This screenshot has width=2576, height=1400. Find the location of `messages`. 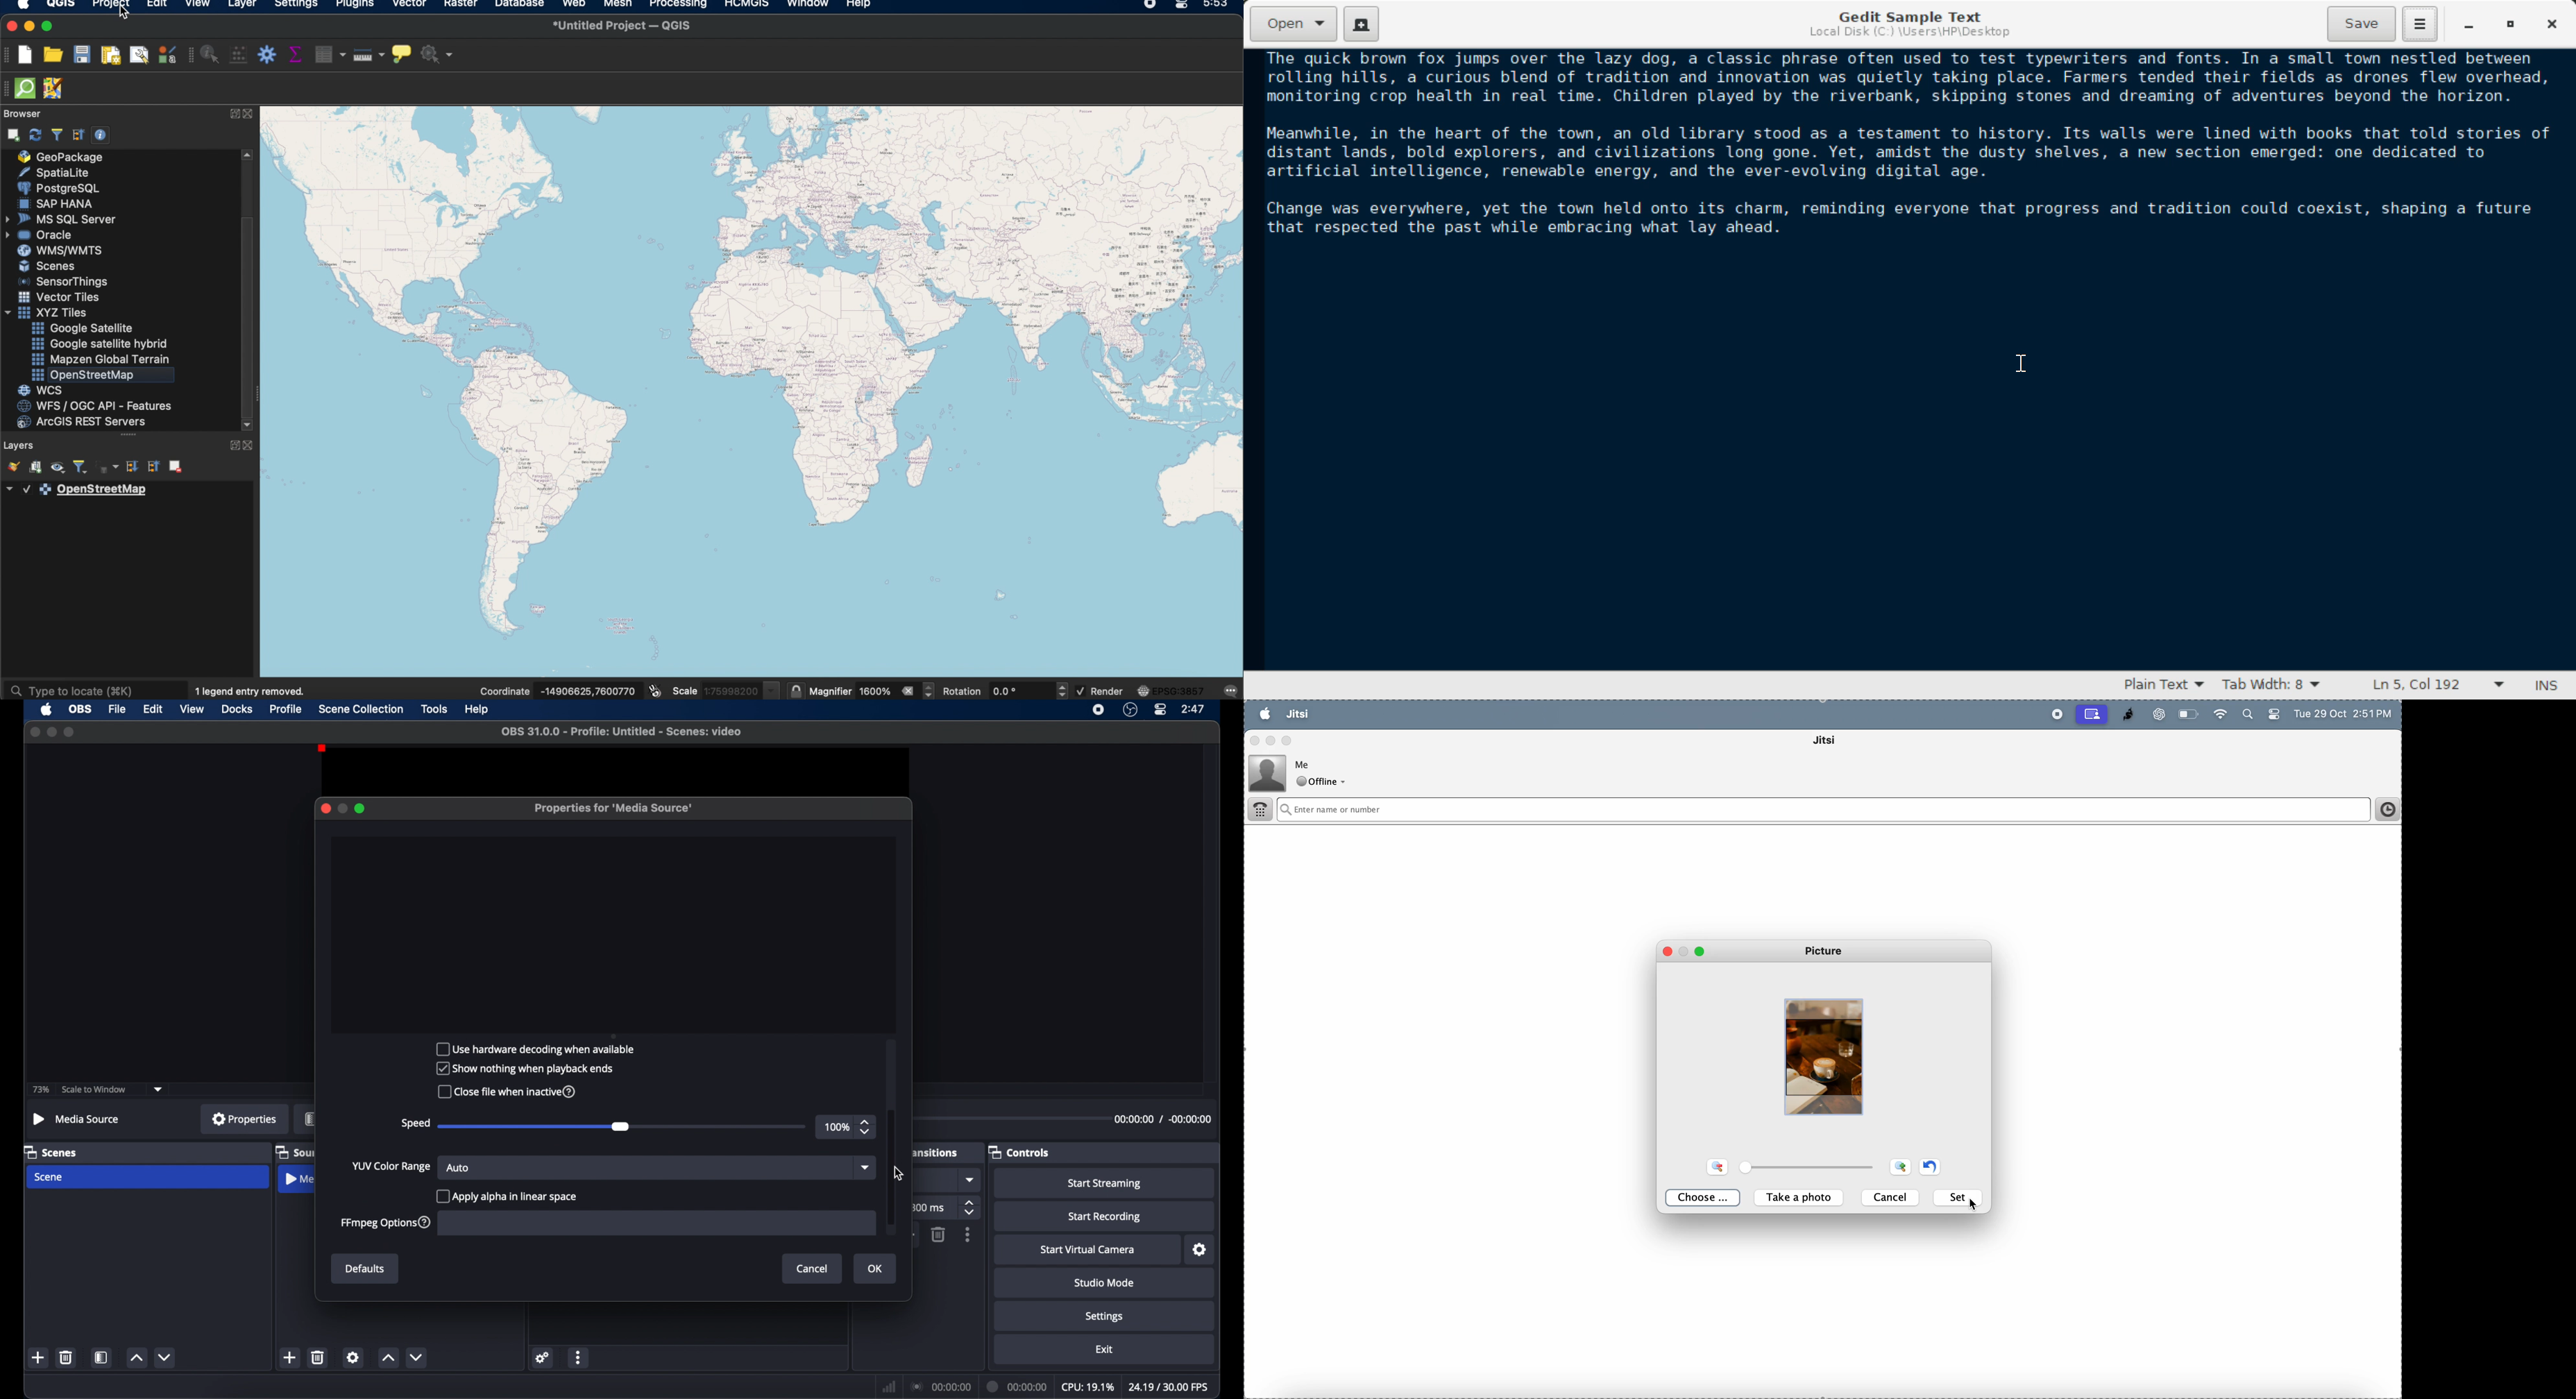

messages is located at coordinates (1231, 689).